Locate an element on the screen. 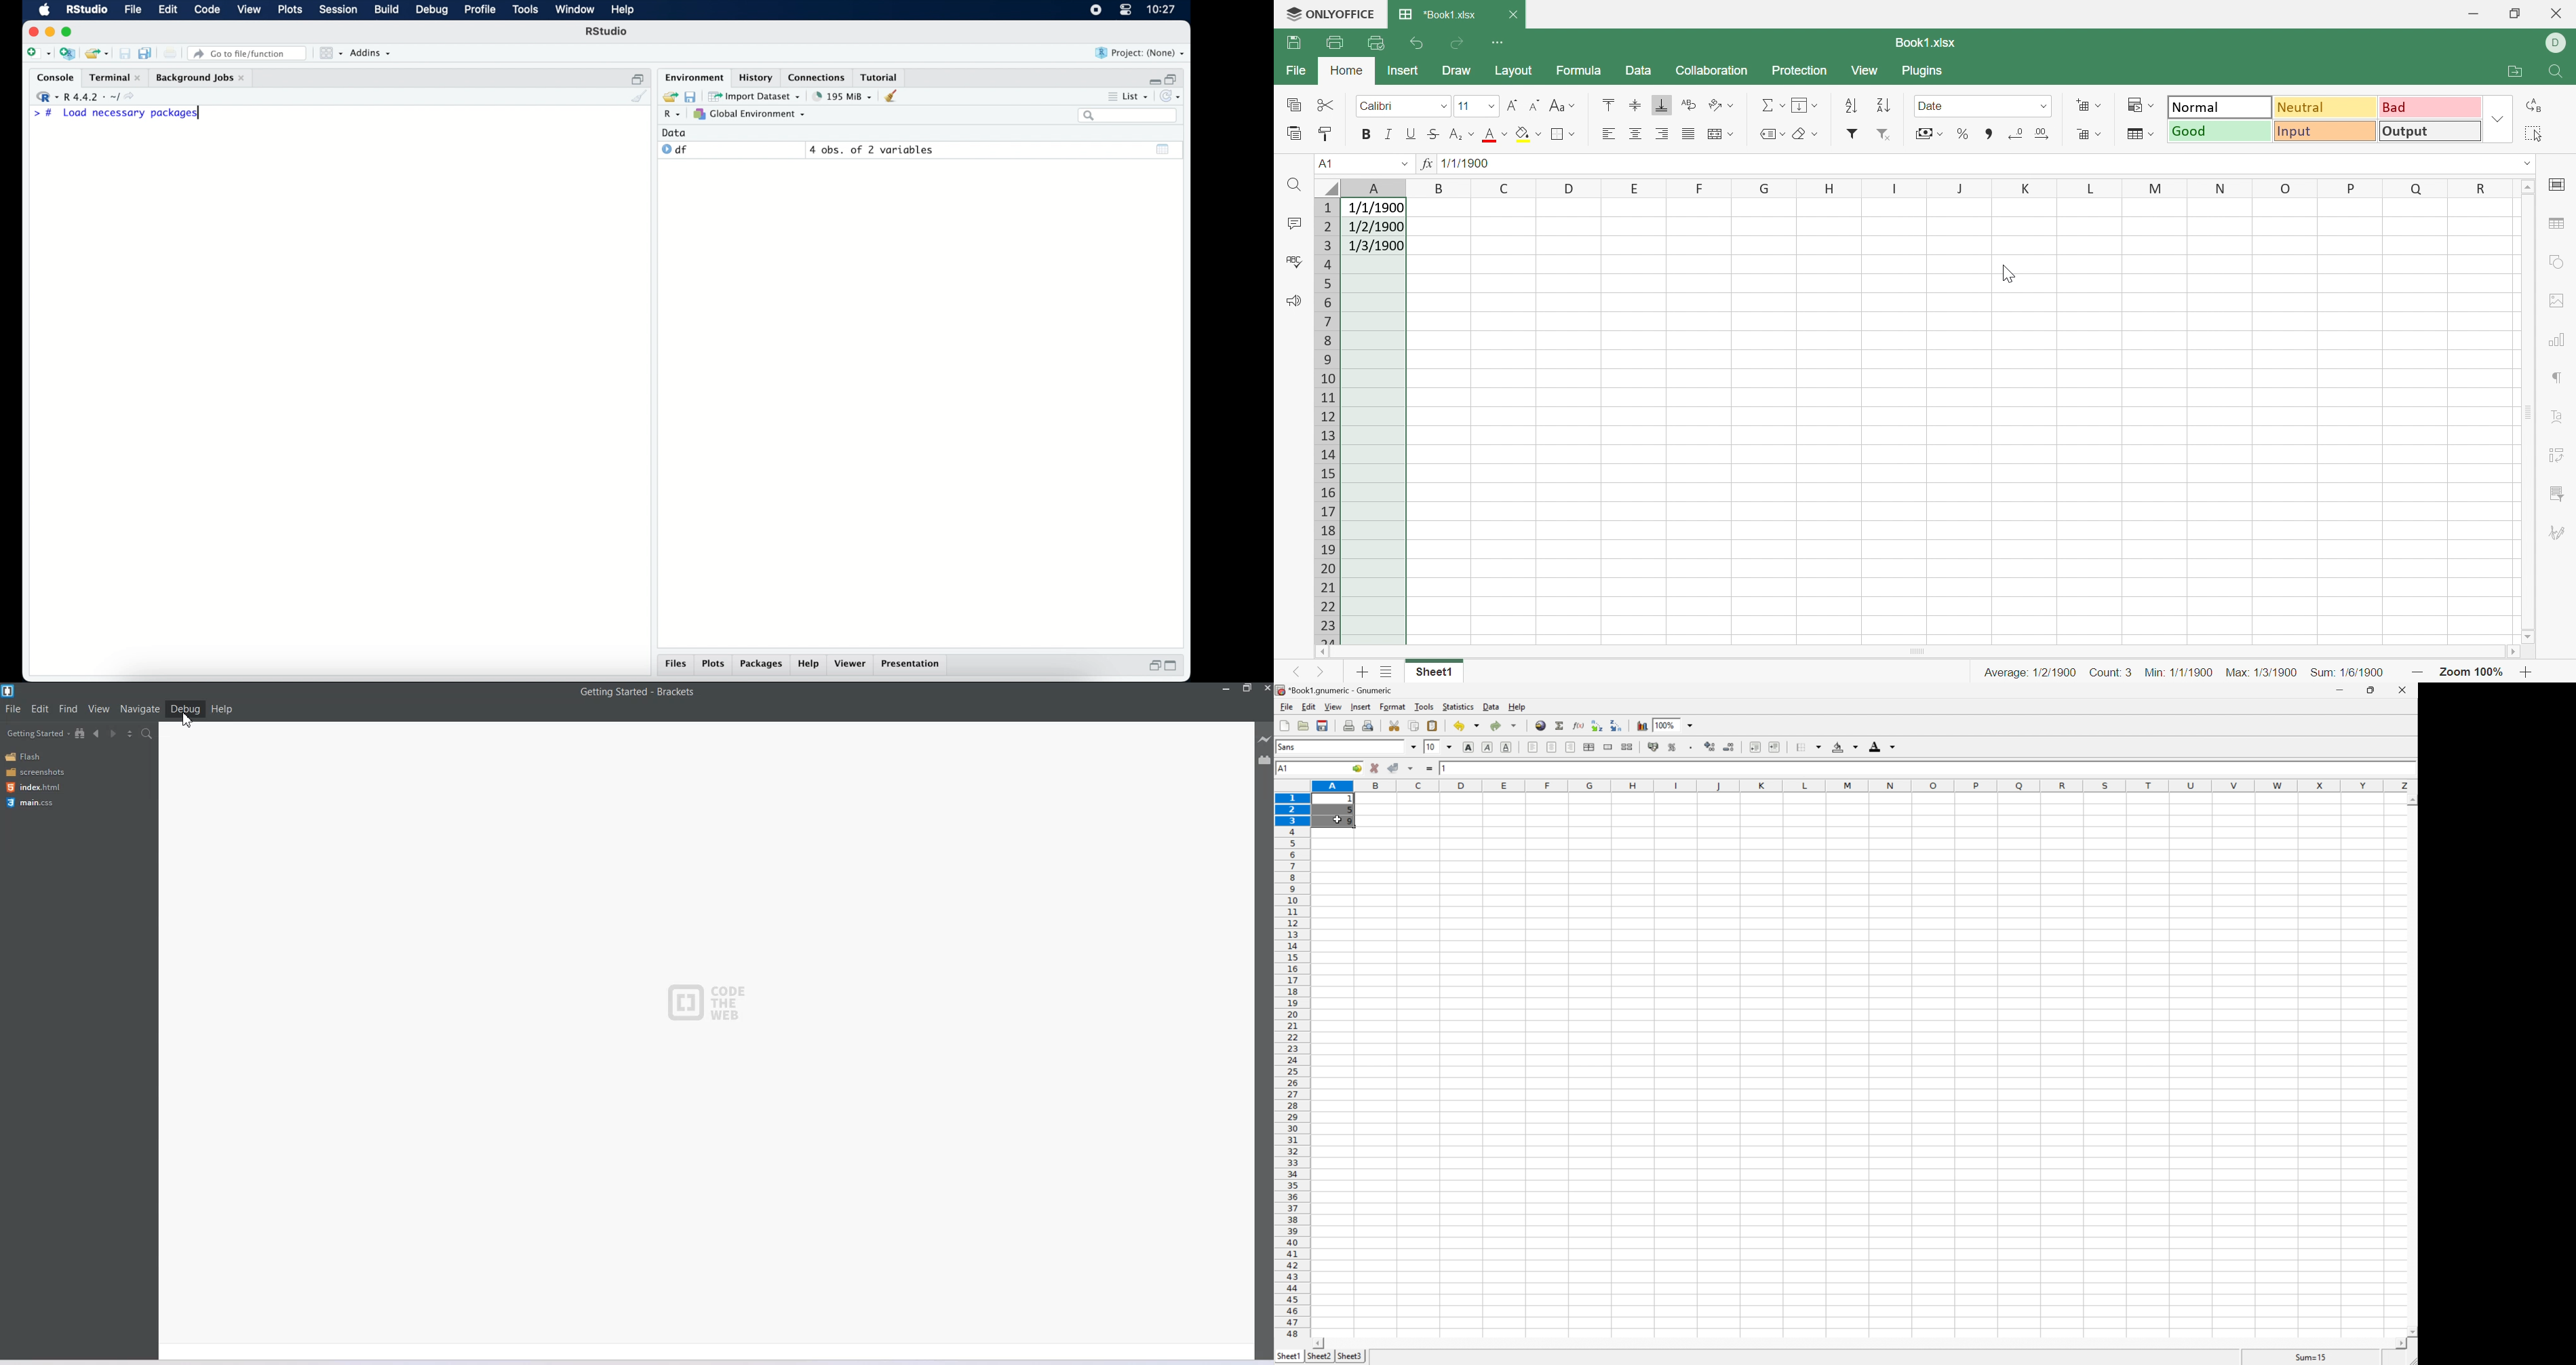 This screenshot has width=2576, height=1372. increase indent is located at coordinates (1775, 747).